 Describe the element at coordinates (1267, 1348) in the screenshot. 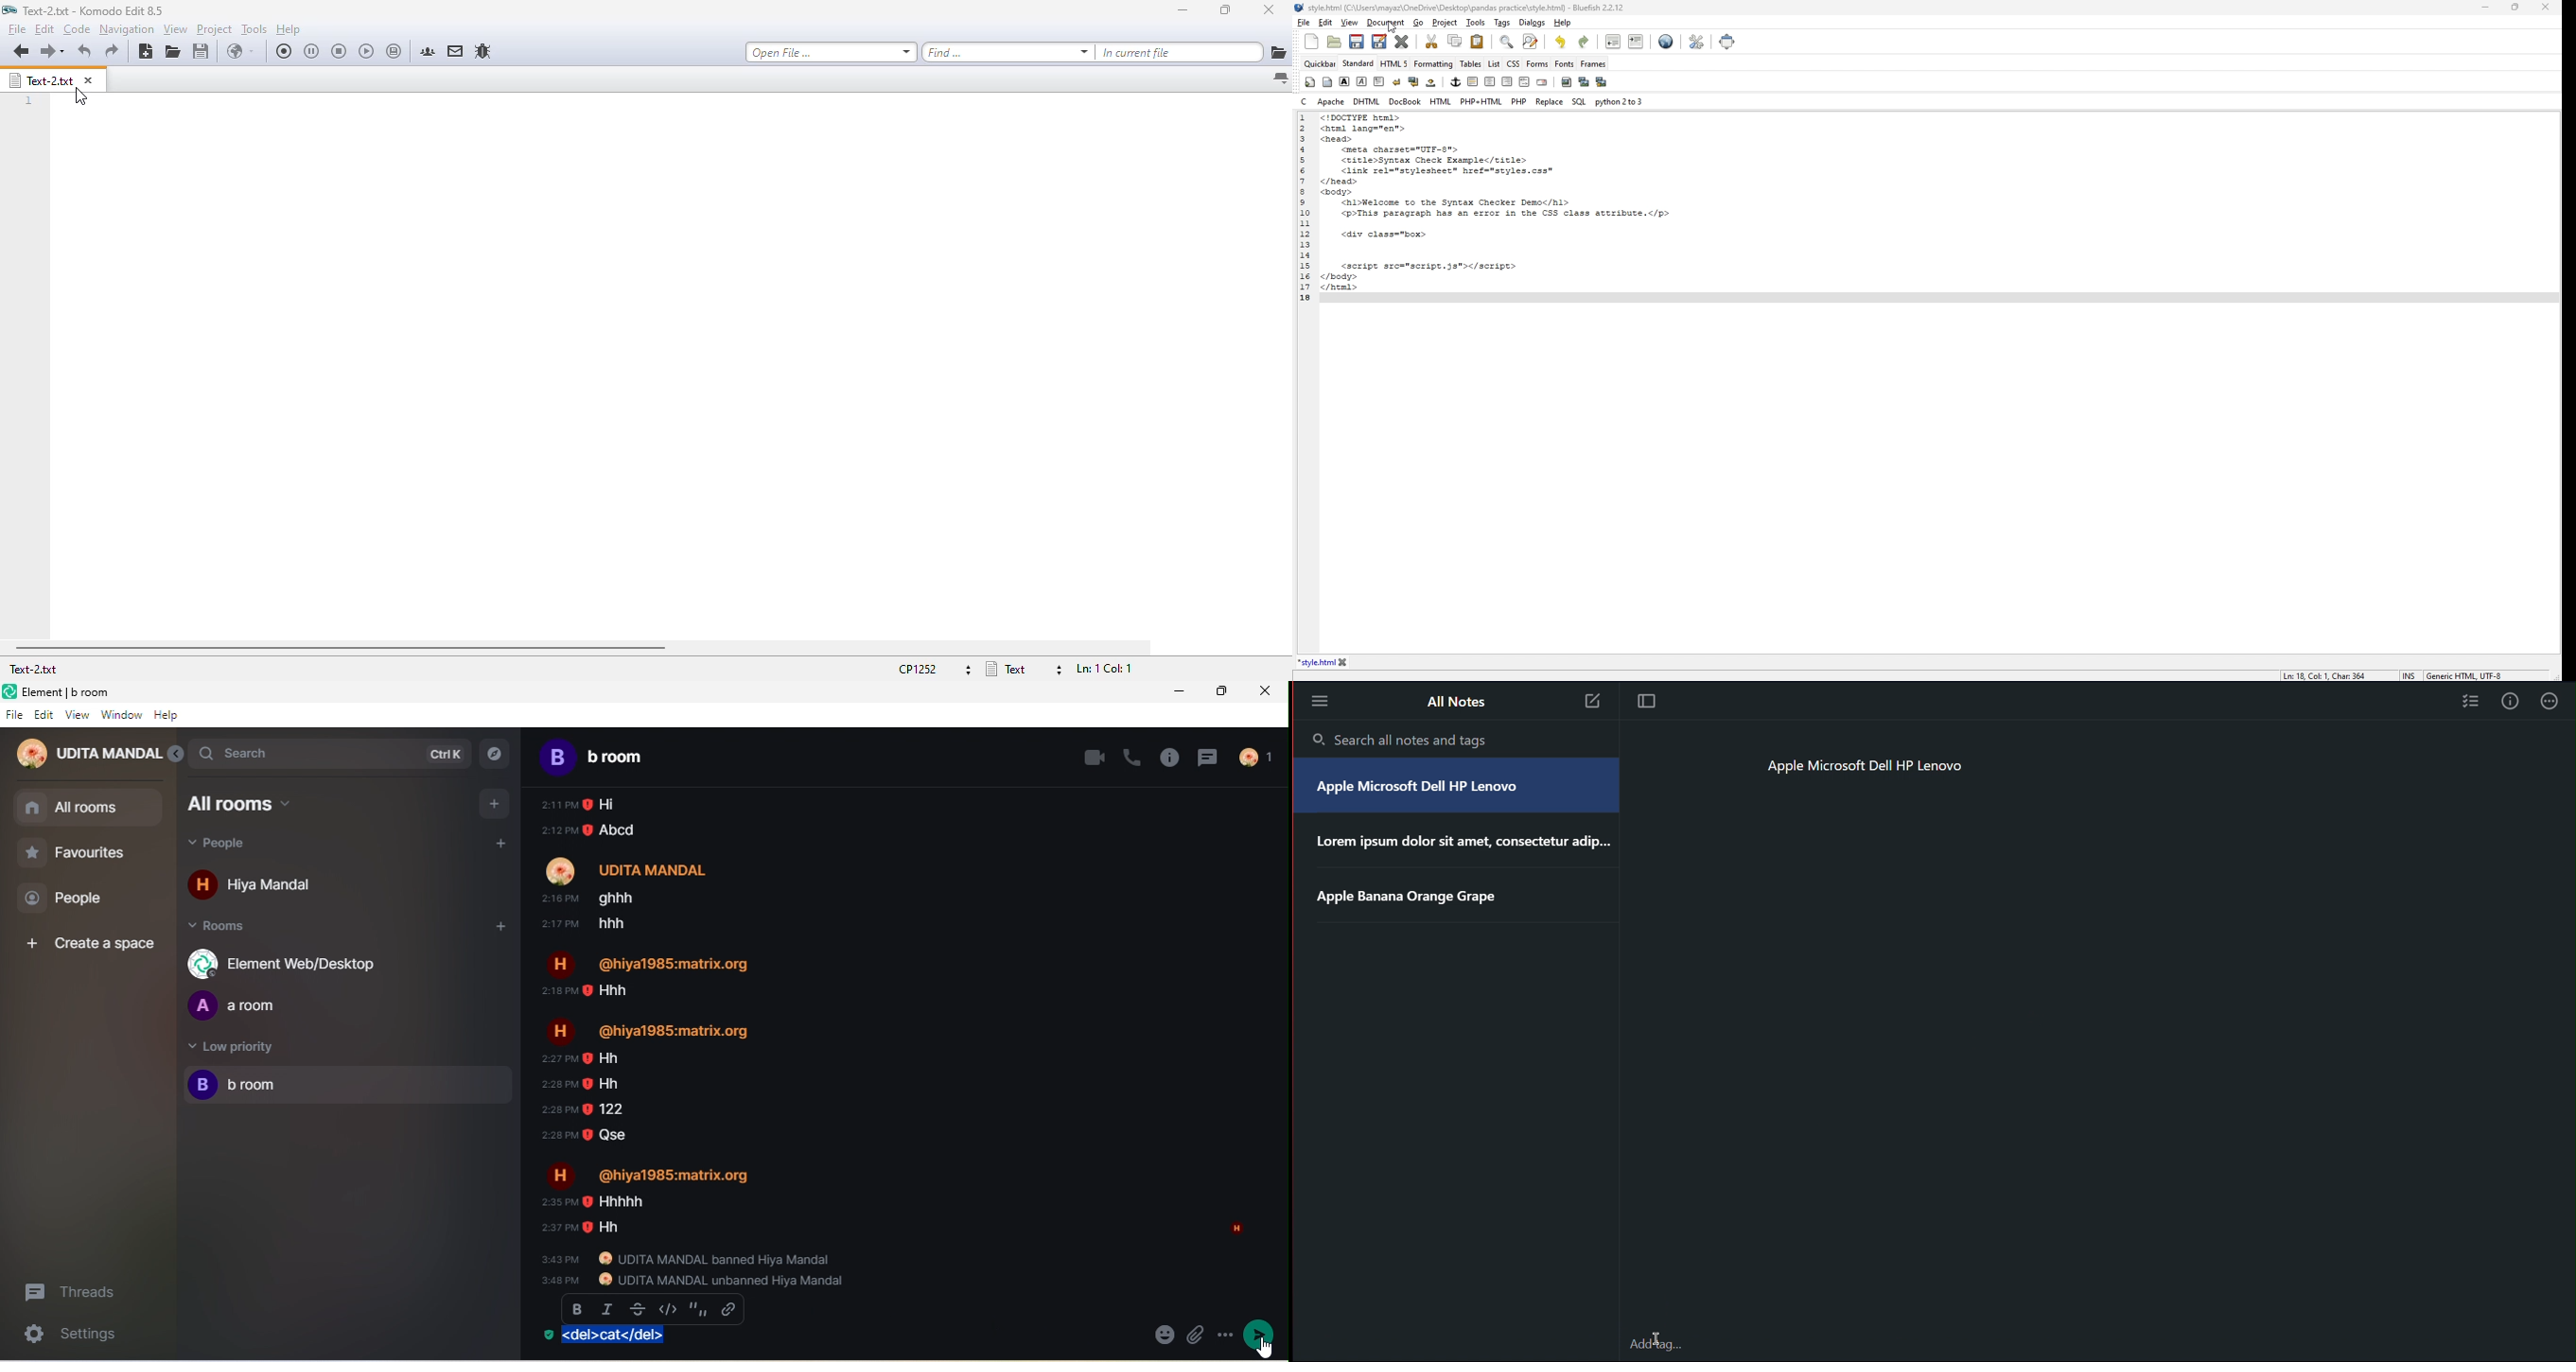

I see `cursor movement` at that location.